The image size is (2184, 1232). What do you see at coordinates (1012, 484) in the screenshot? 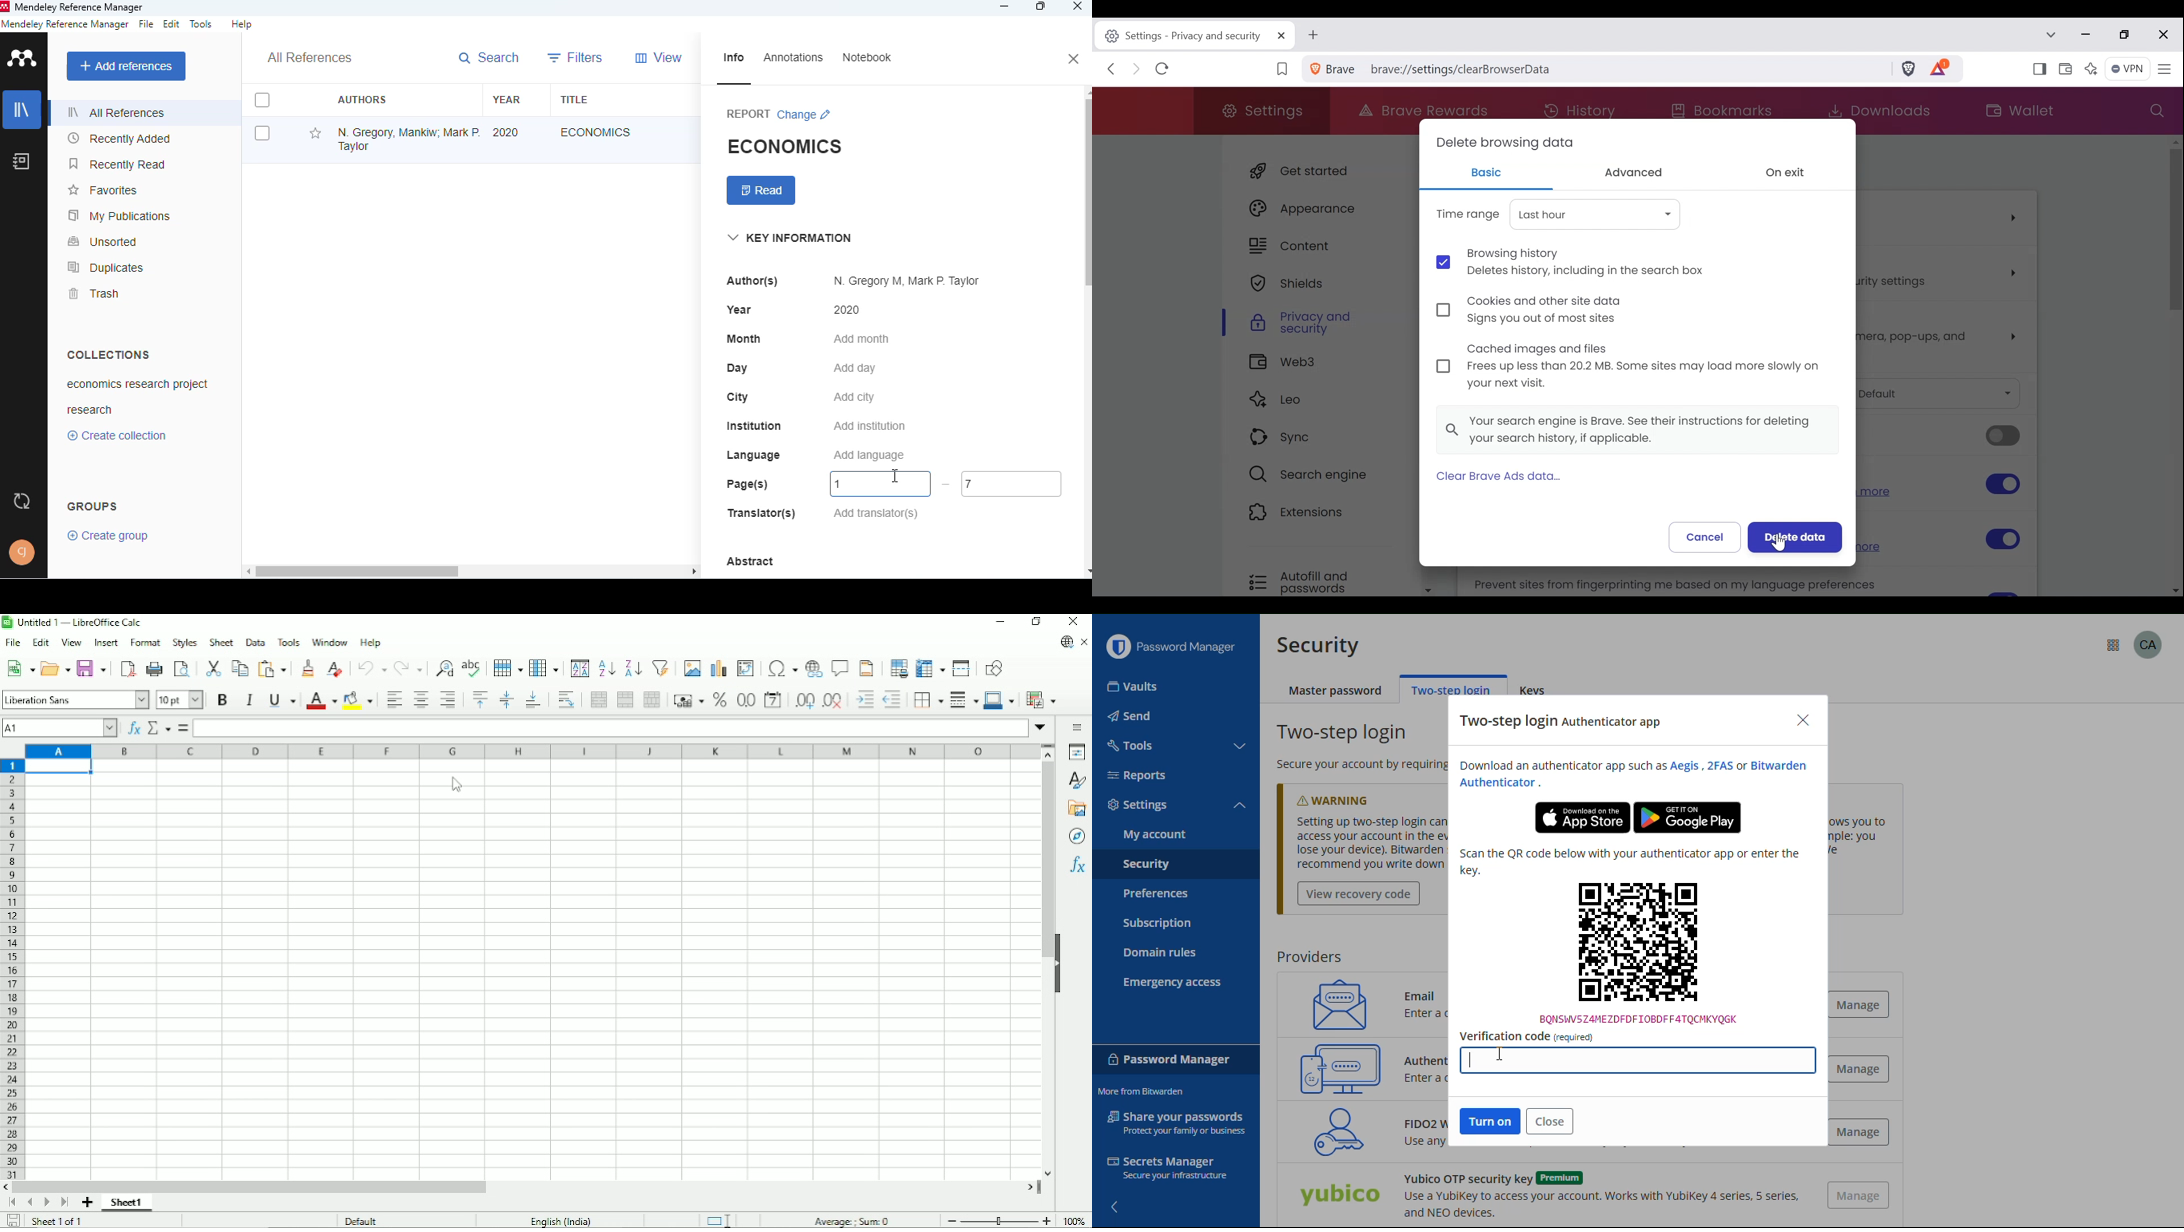
I see `7` at bounding box center [1012, 484].